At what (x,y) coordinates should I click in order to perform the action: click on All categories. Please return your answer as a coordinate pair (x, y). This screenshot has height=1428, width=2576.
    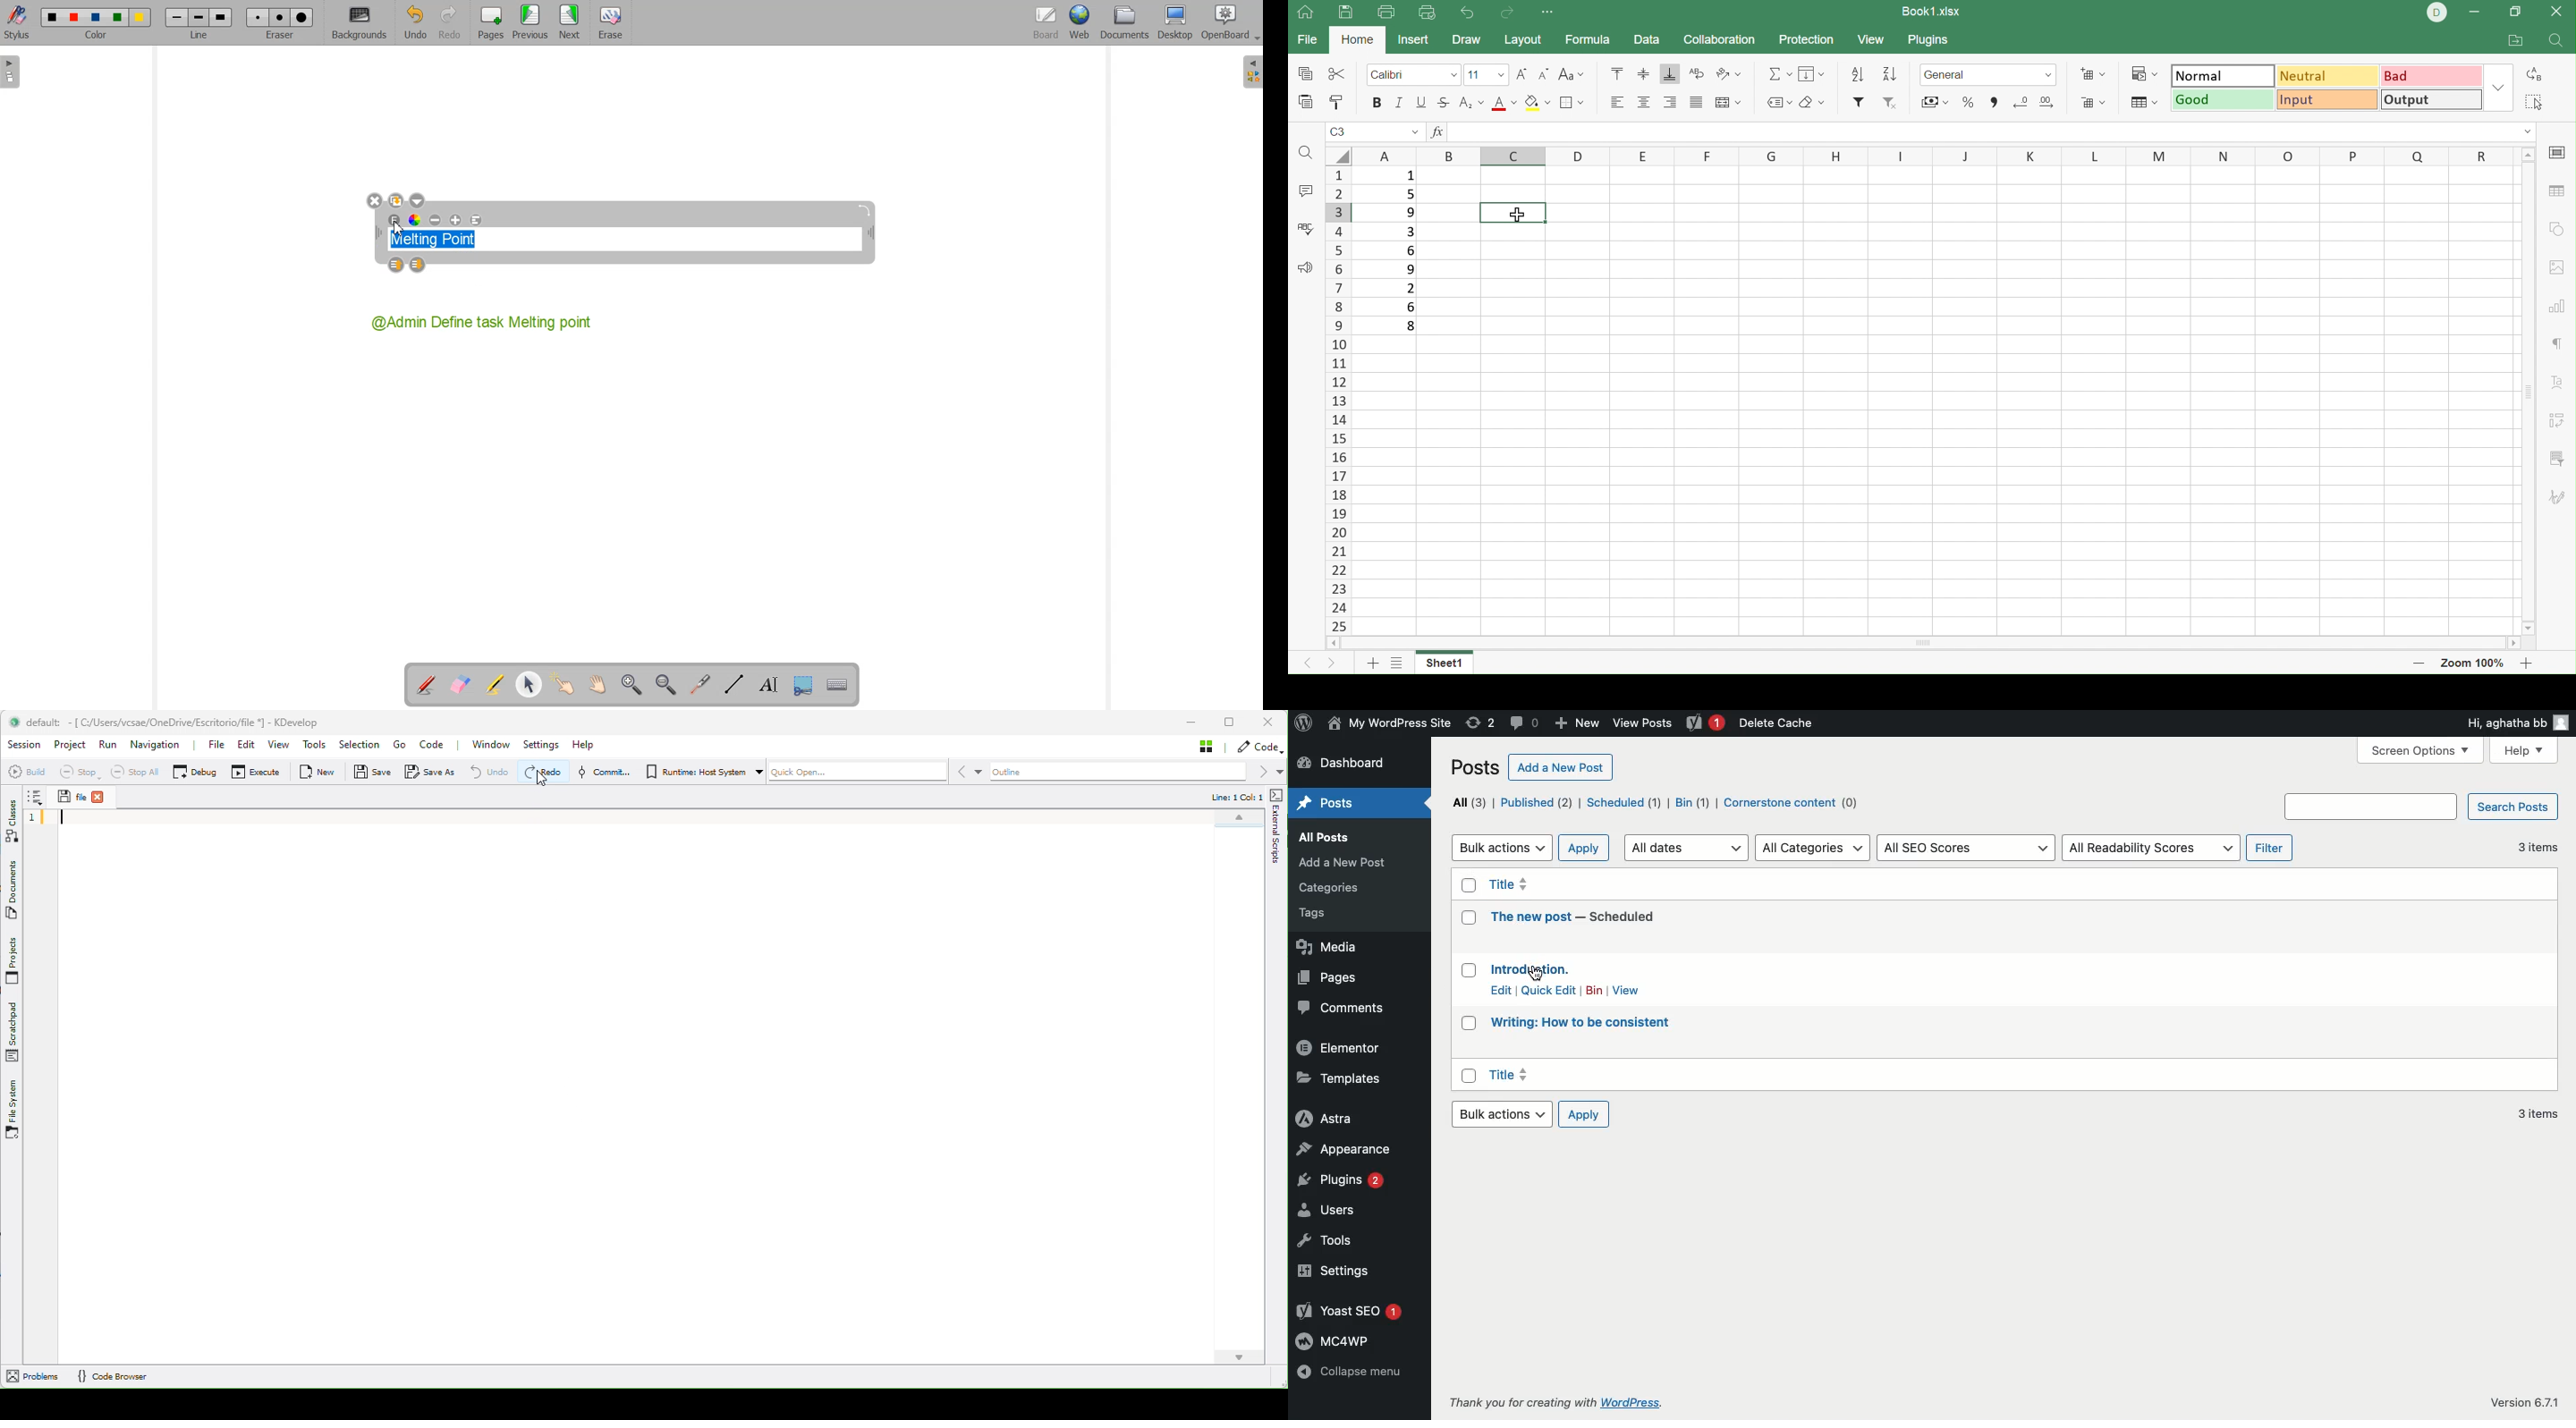
    Looking at the image, I should click on (1814, 848).